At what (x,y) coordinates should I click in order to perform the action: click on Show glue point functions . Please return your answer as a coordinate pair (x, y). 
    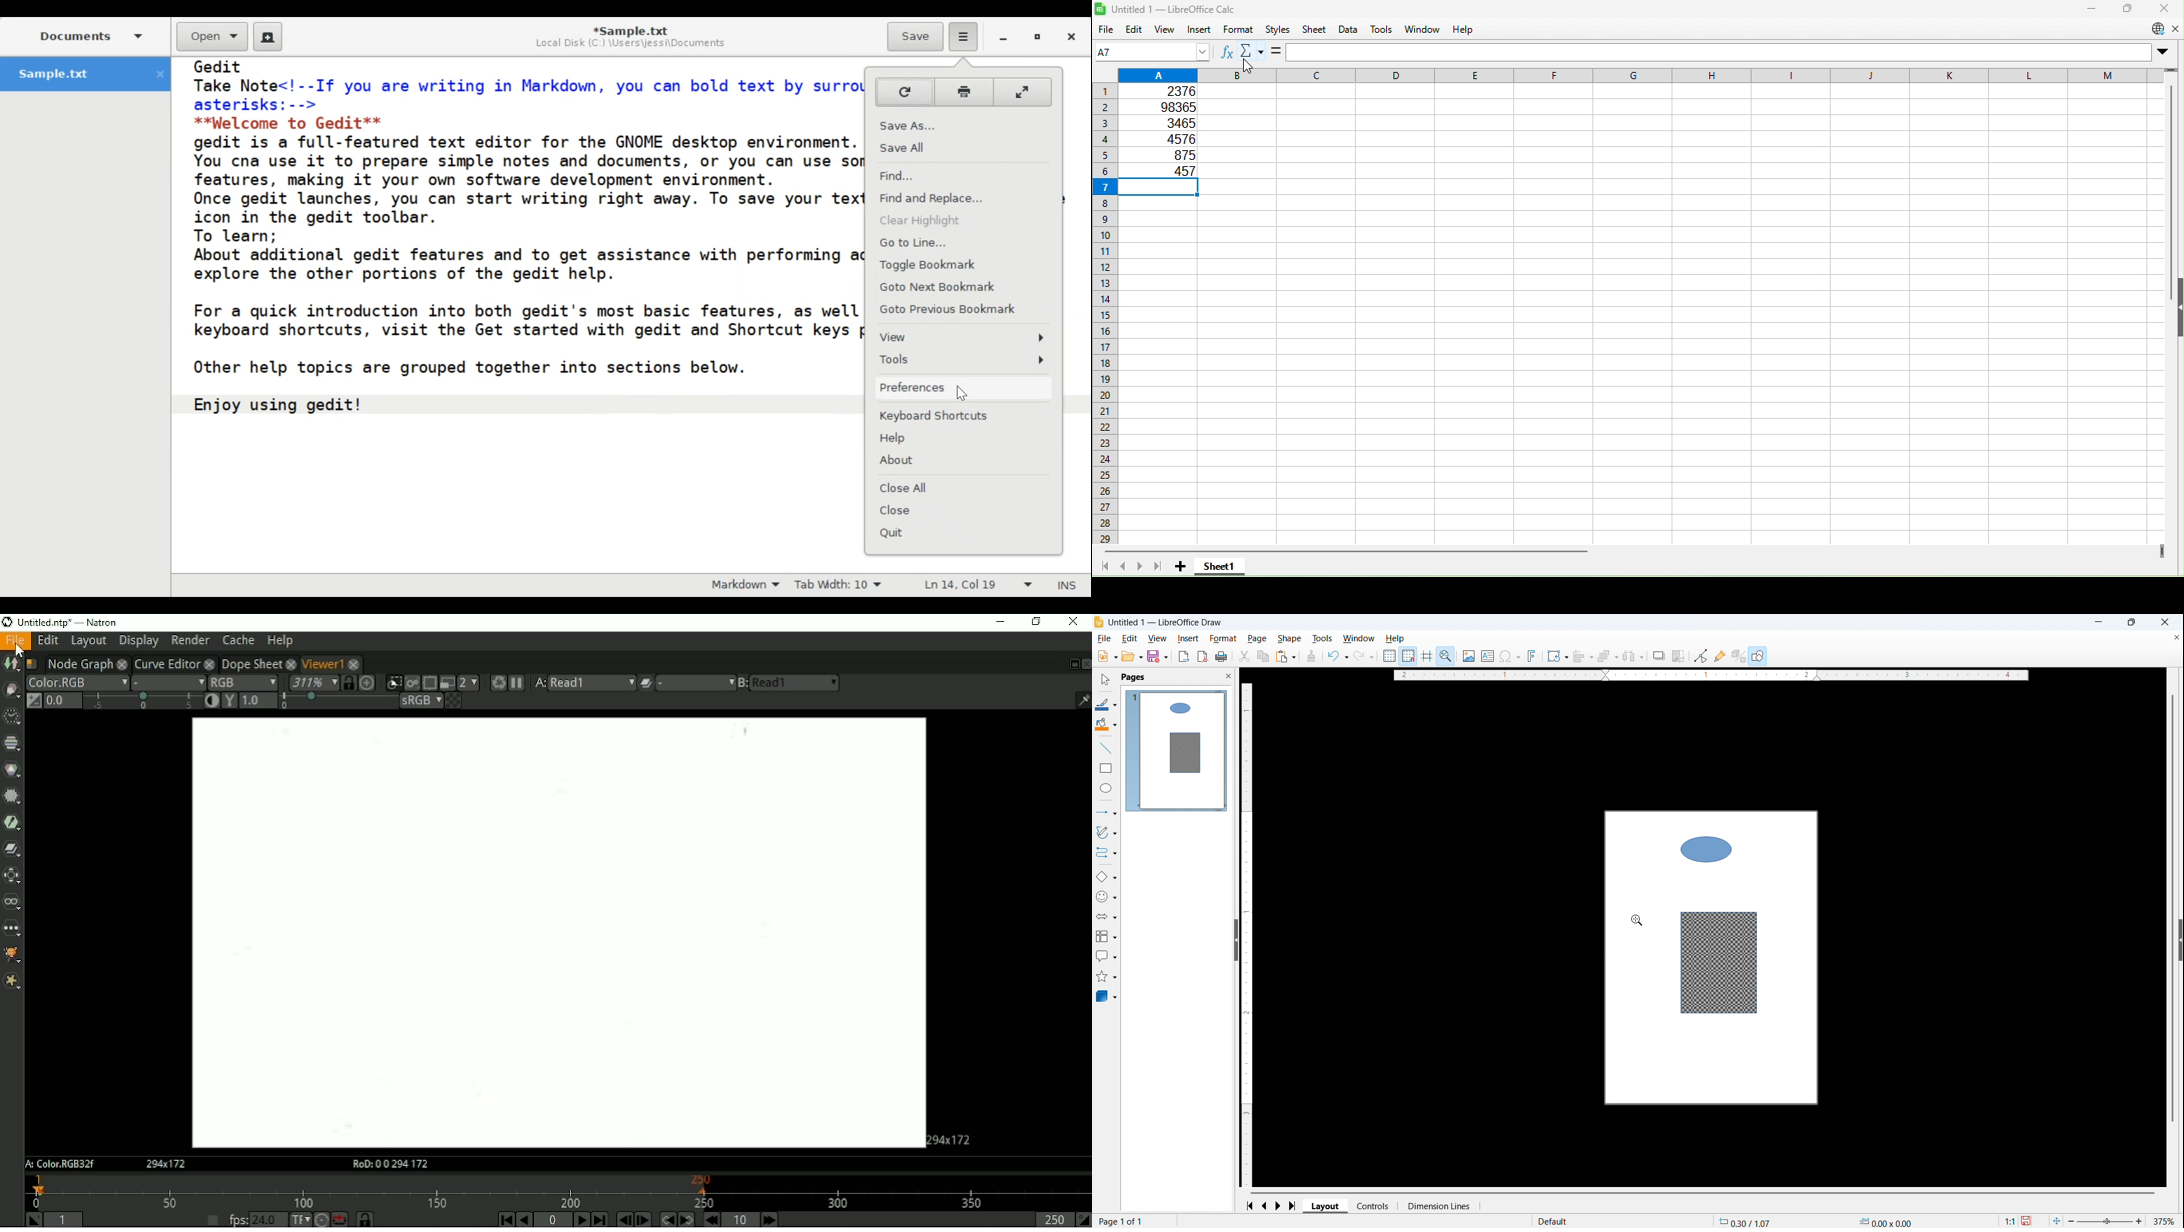
    Looking at the image, I should click on (1720, 656).